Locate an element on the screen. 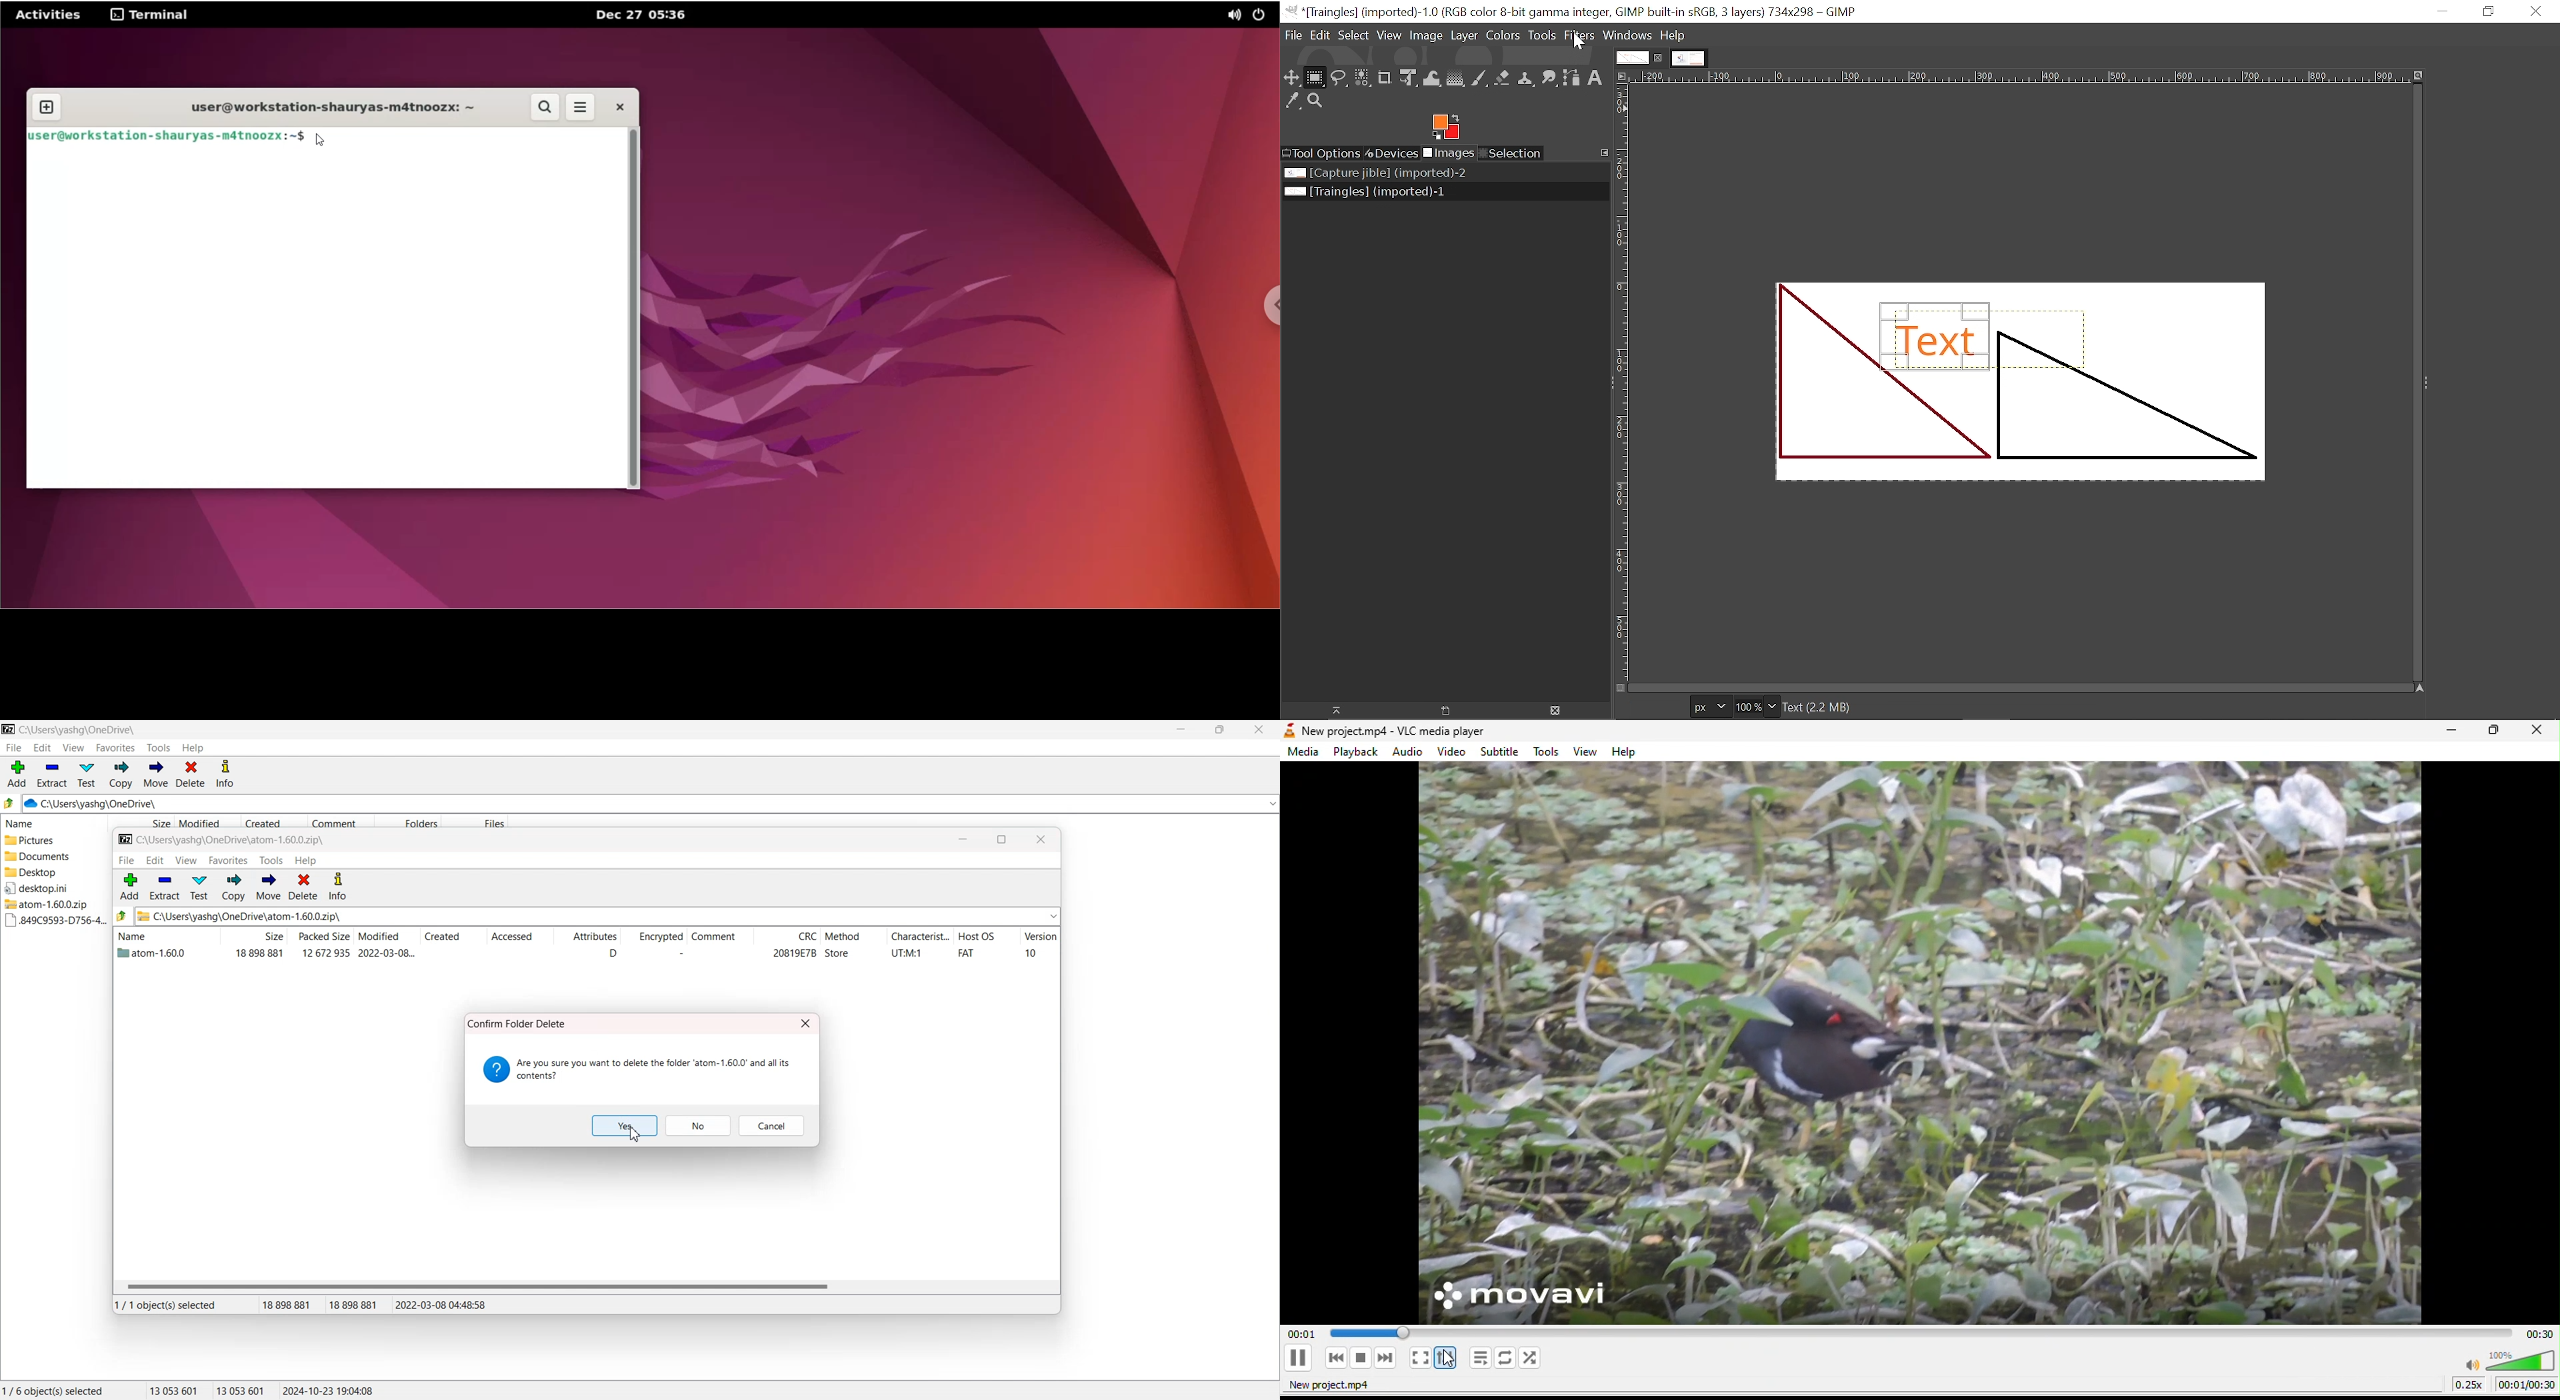  View is located at coordinates (1390, 37).